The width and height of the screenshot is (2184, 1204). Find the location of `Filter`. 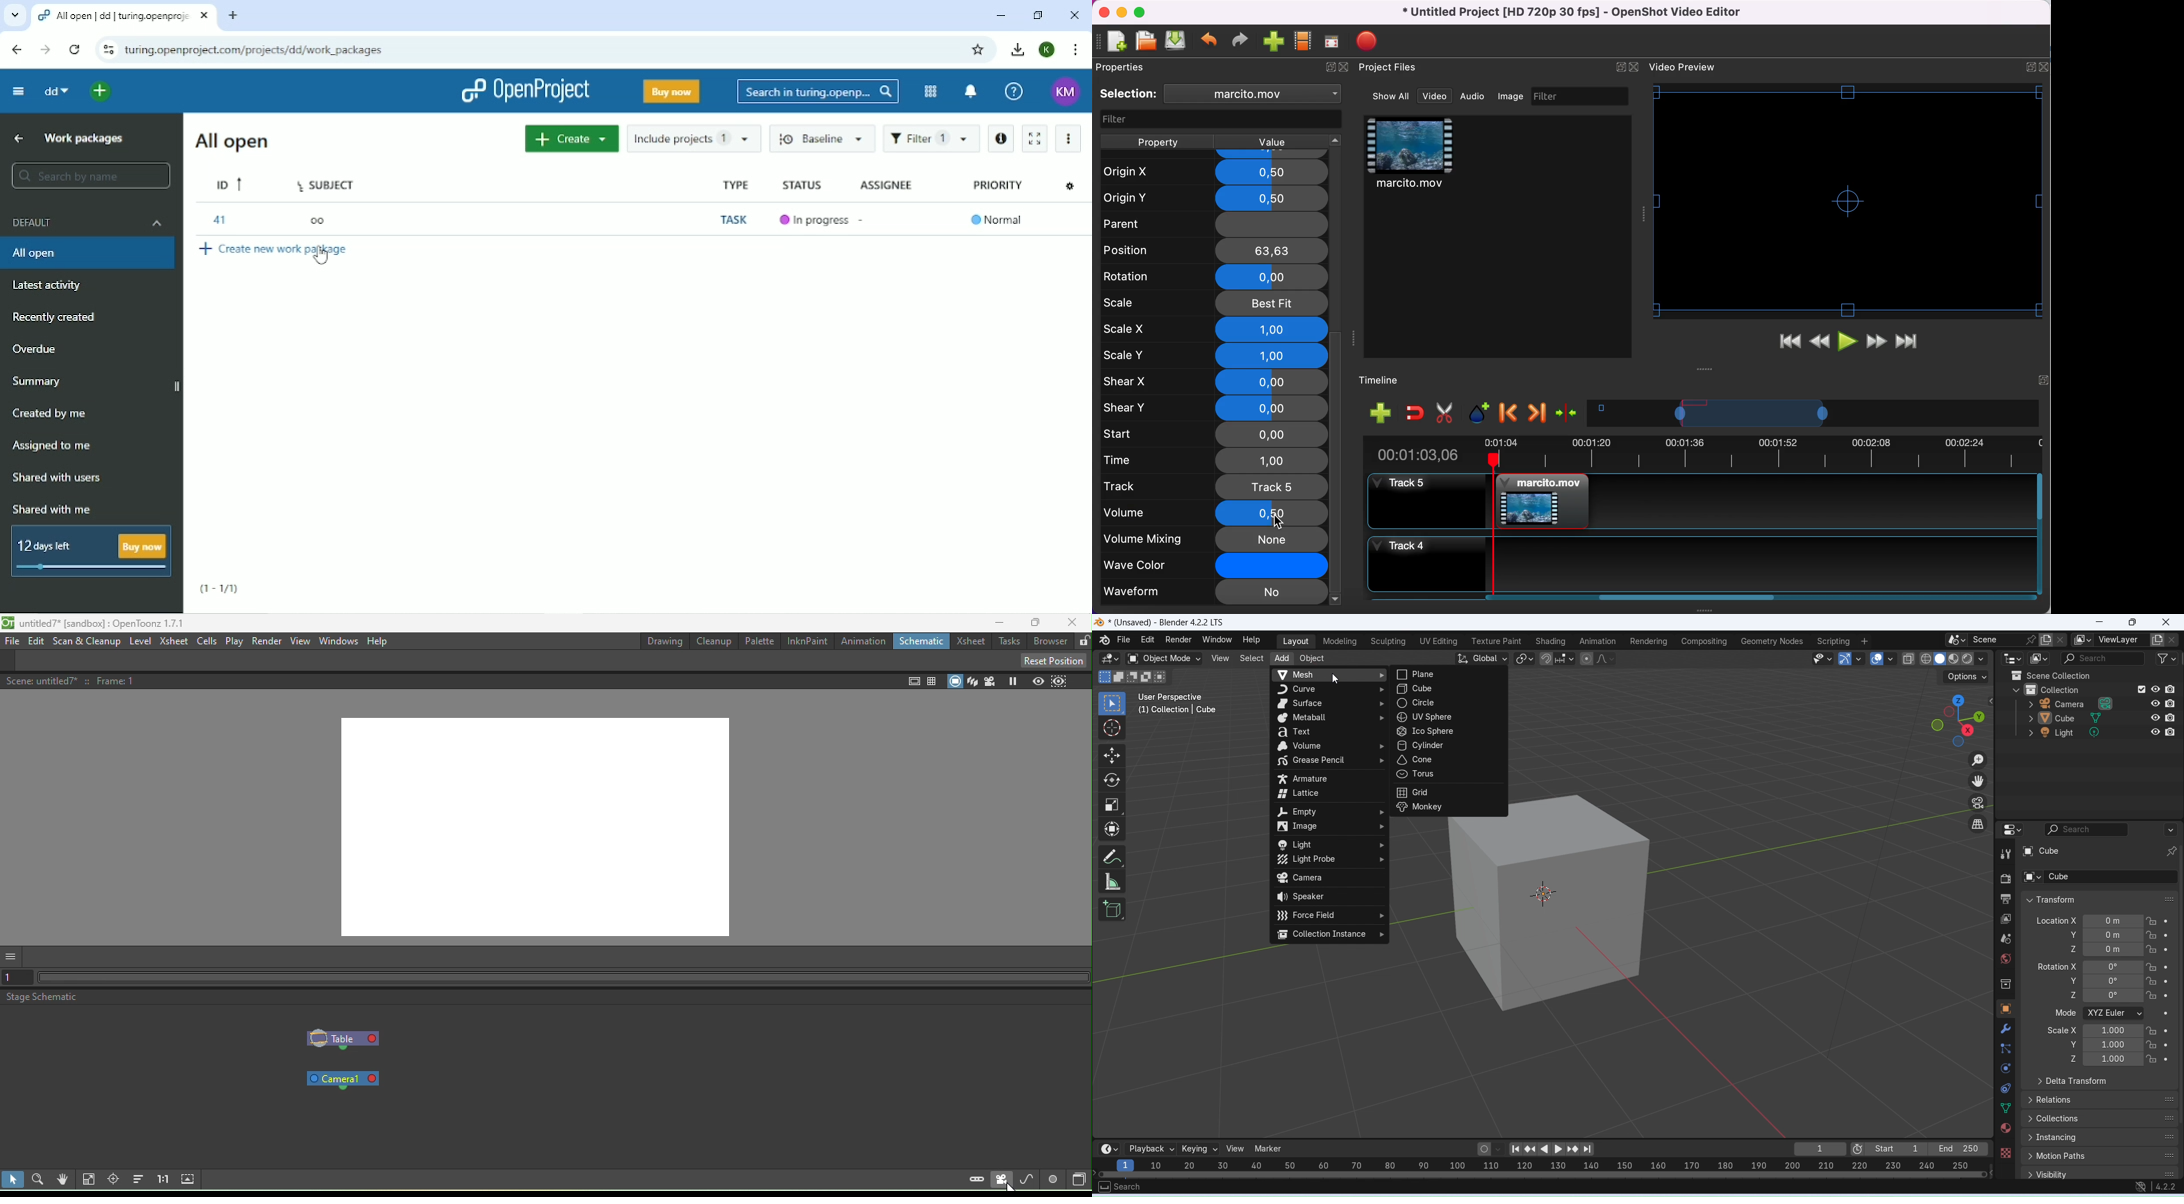

Filter is located at coordinates (2164, 658).